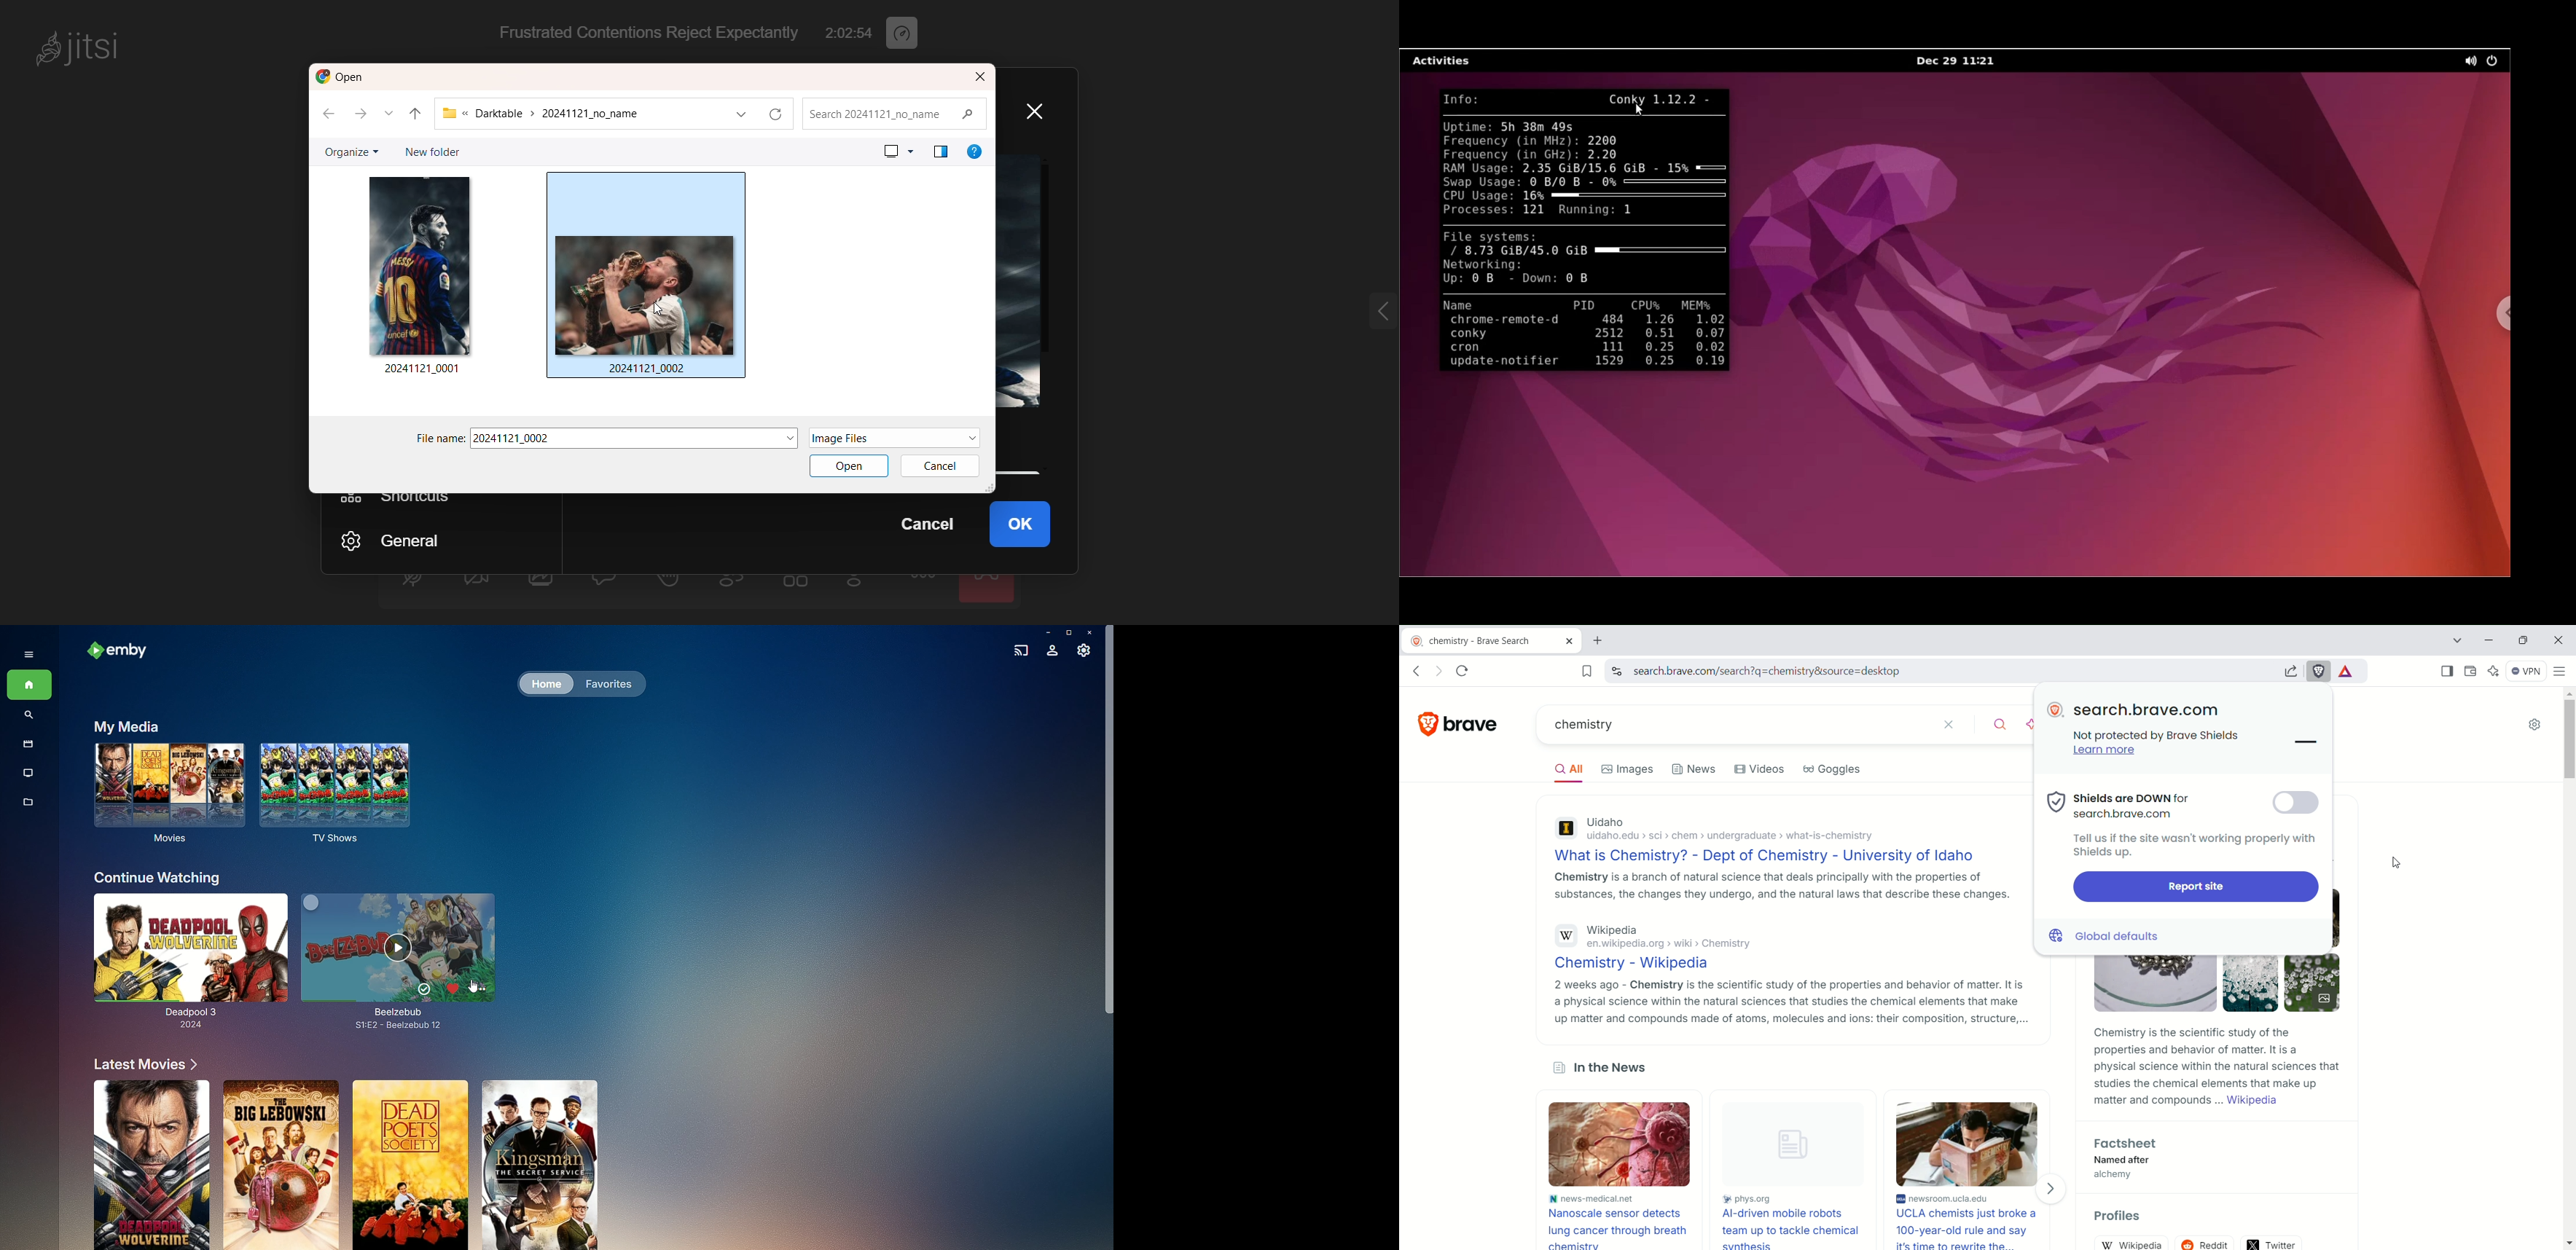 Image resolution: width=2576 pixels, height=1260 pixels. I want to click on Favorites, so click(606, 683).